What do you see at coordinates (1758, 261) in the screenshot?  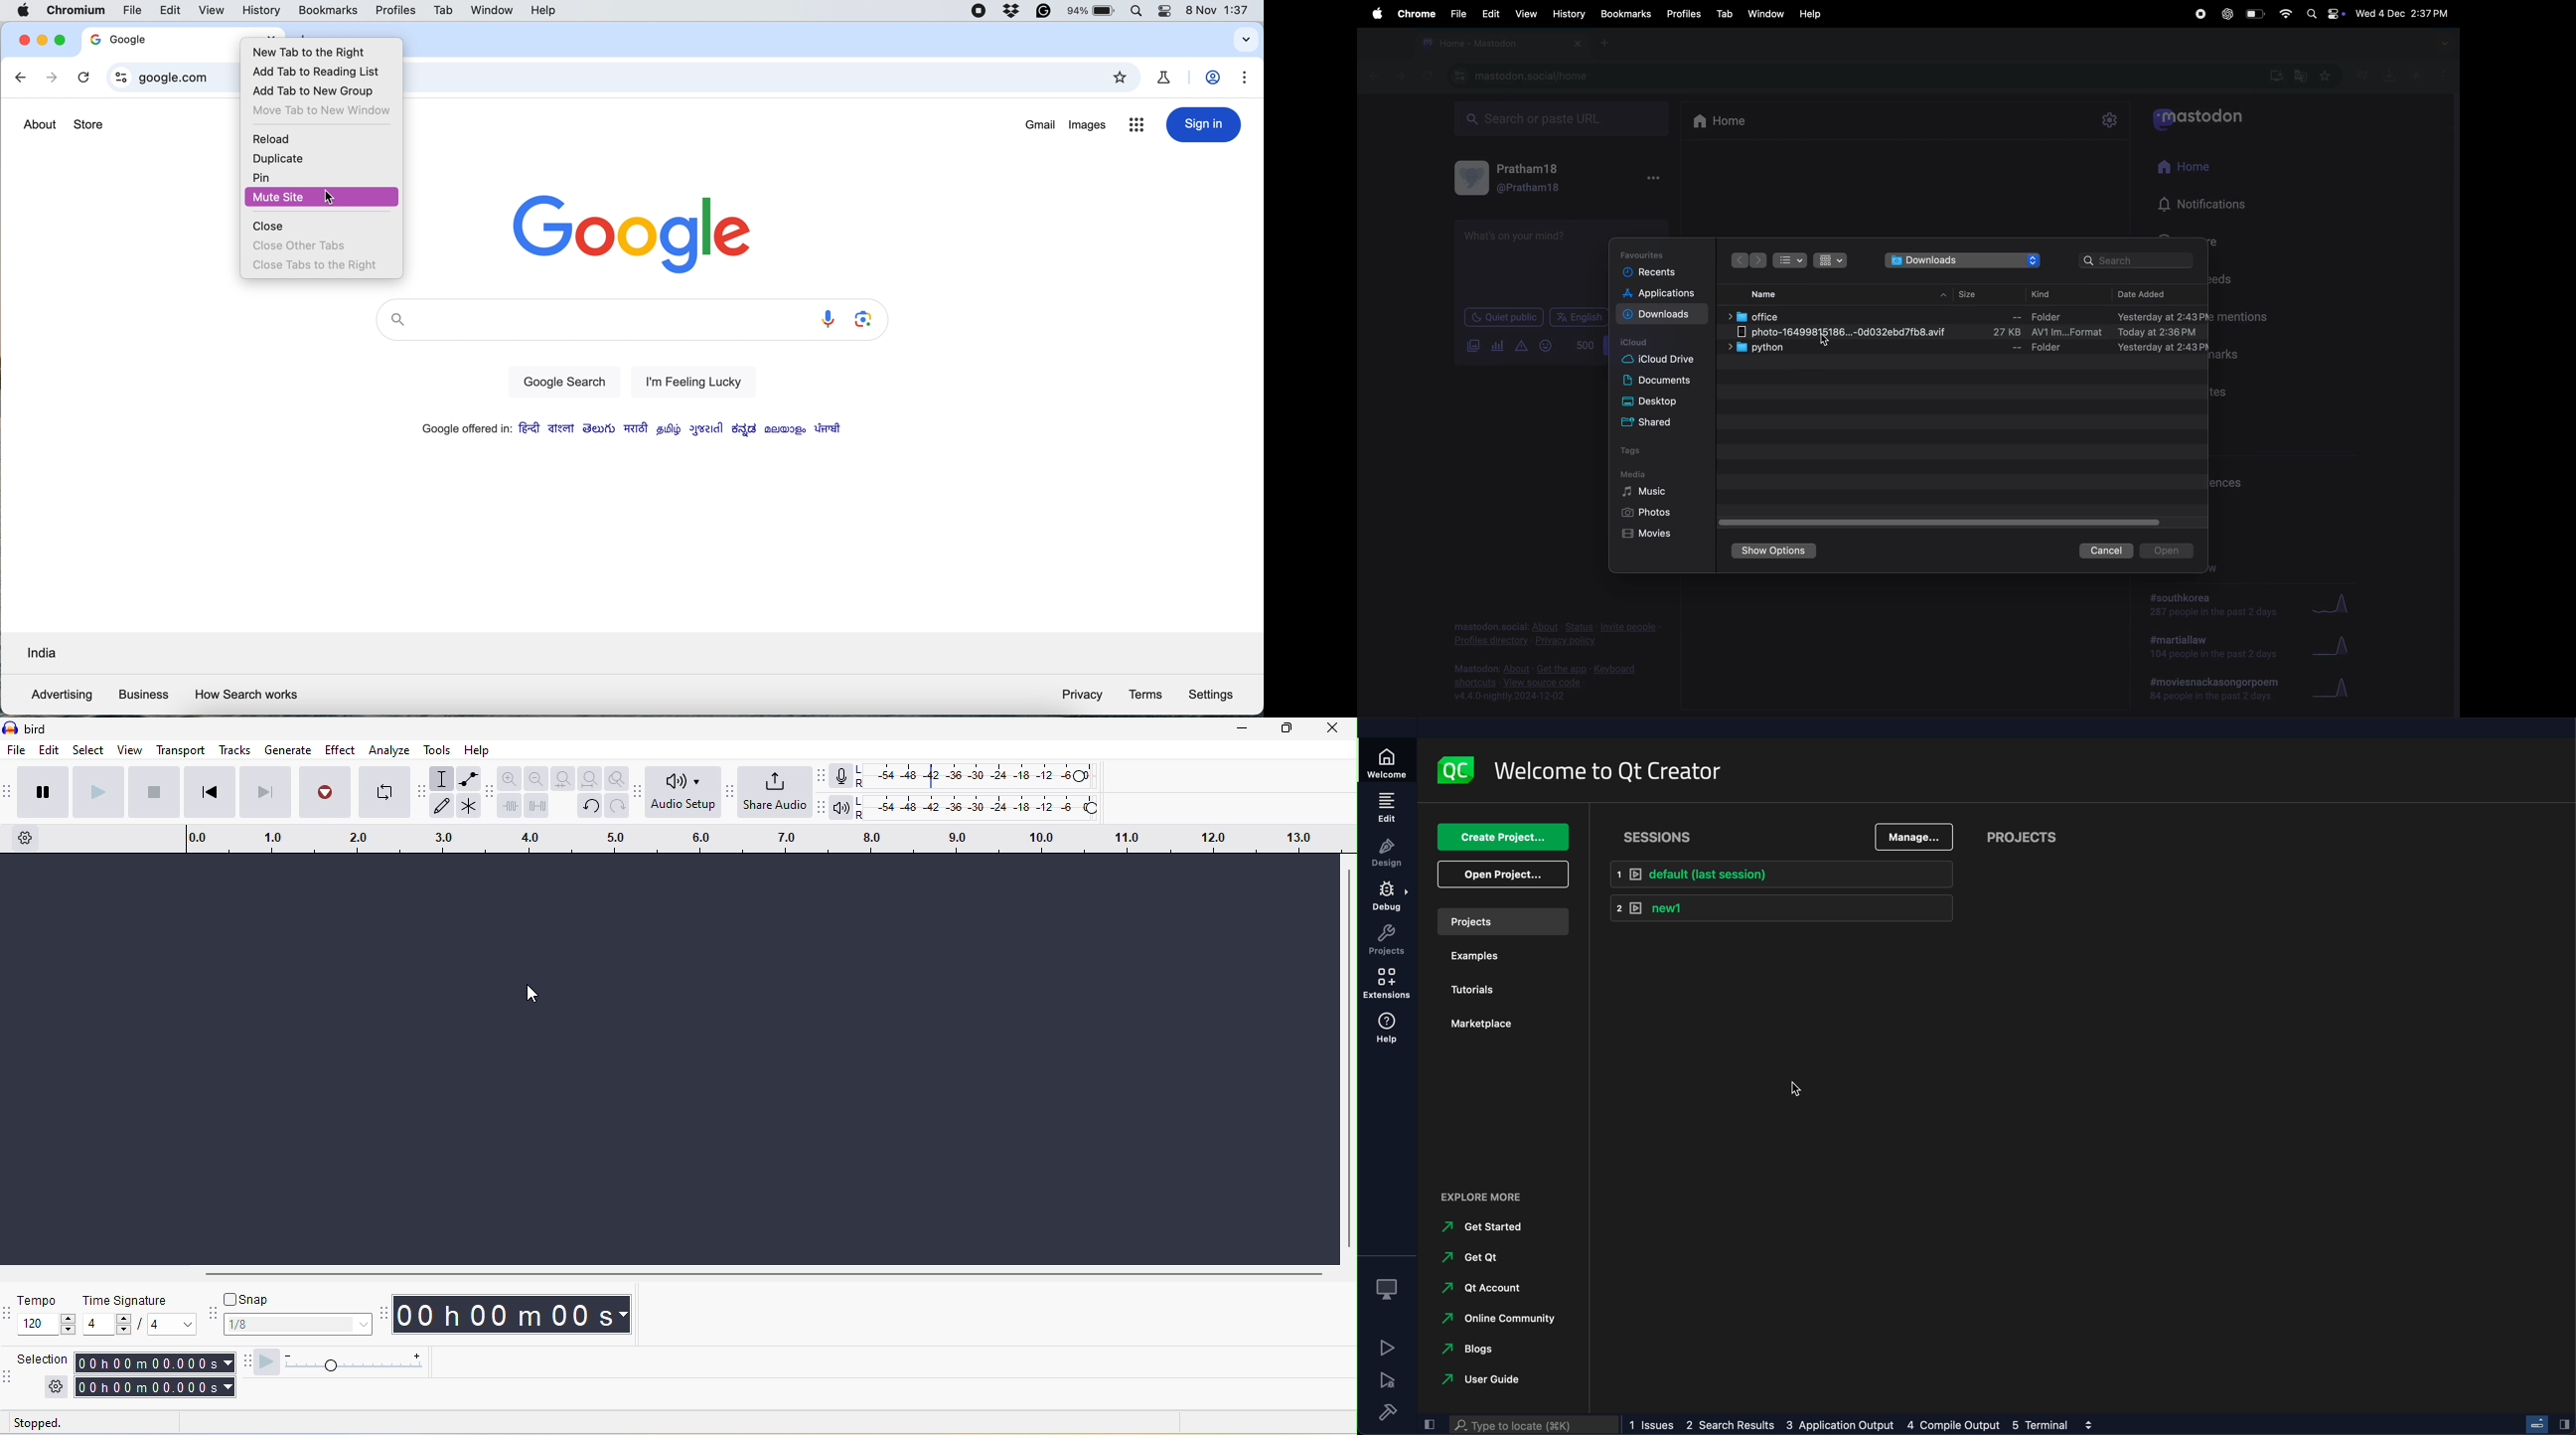 I see `next` at bounding box center [1758, 261].